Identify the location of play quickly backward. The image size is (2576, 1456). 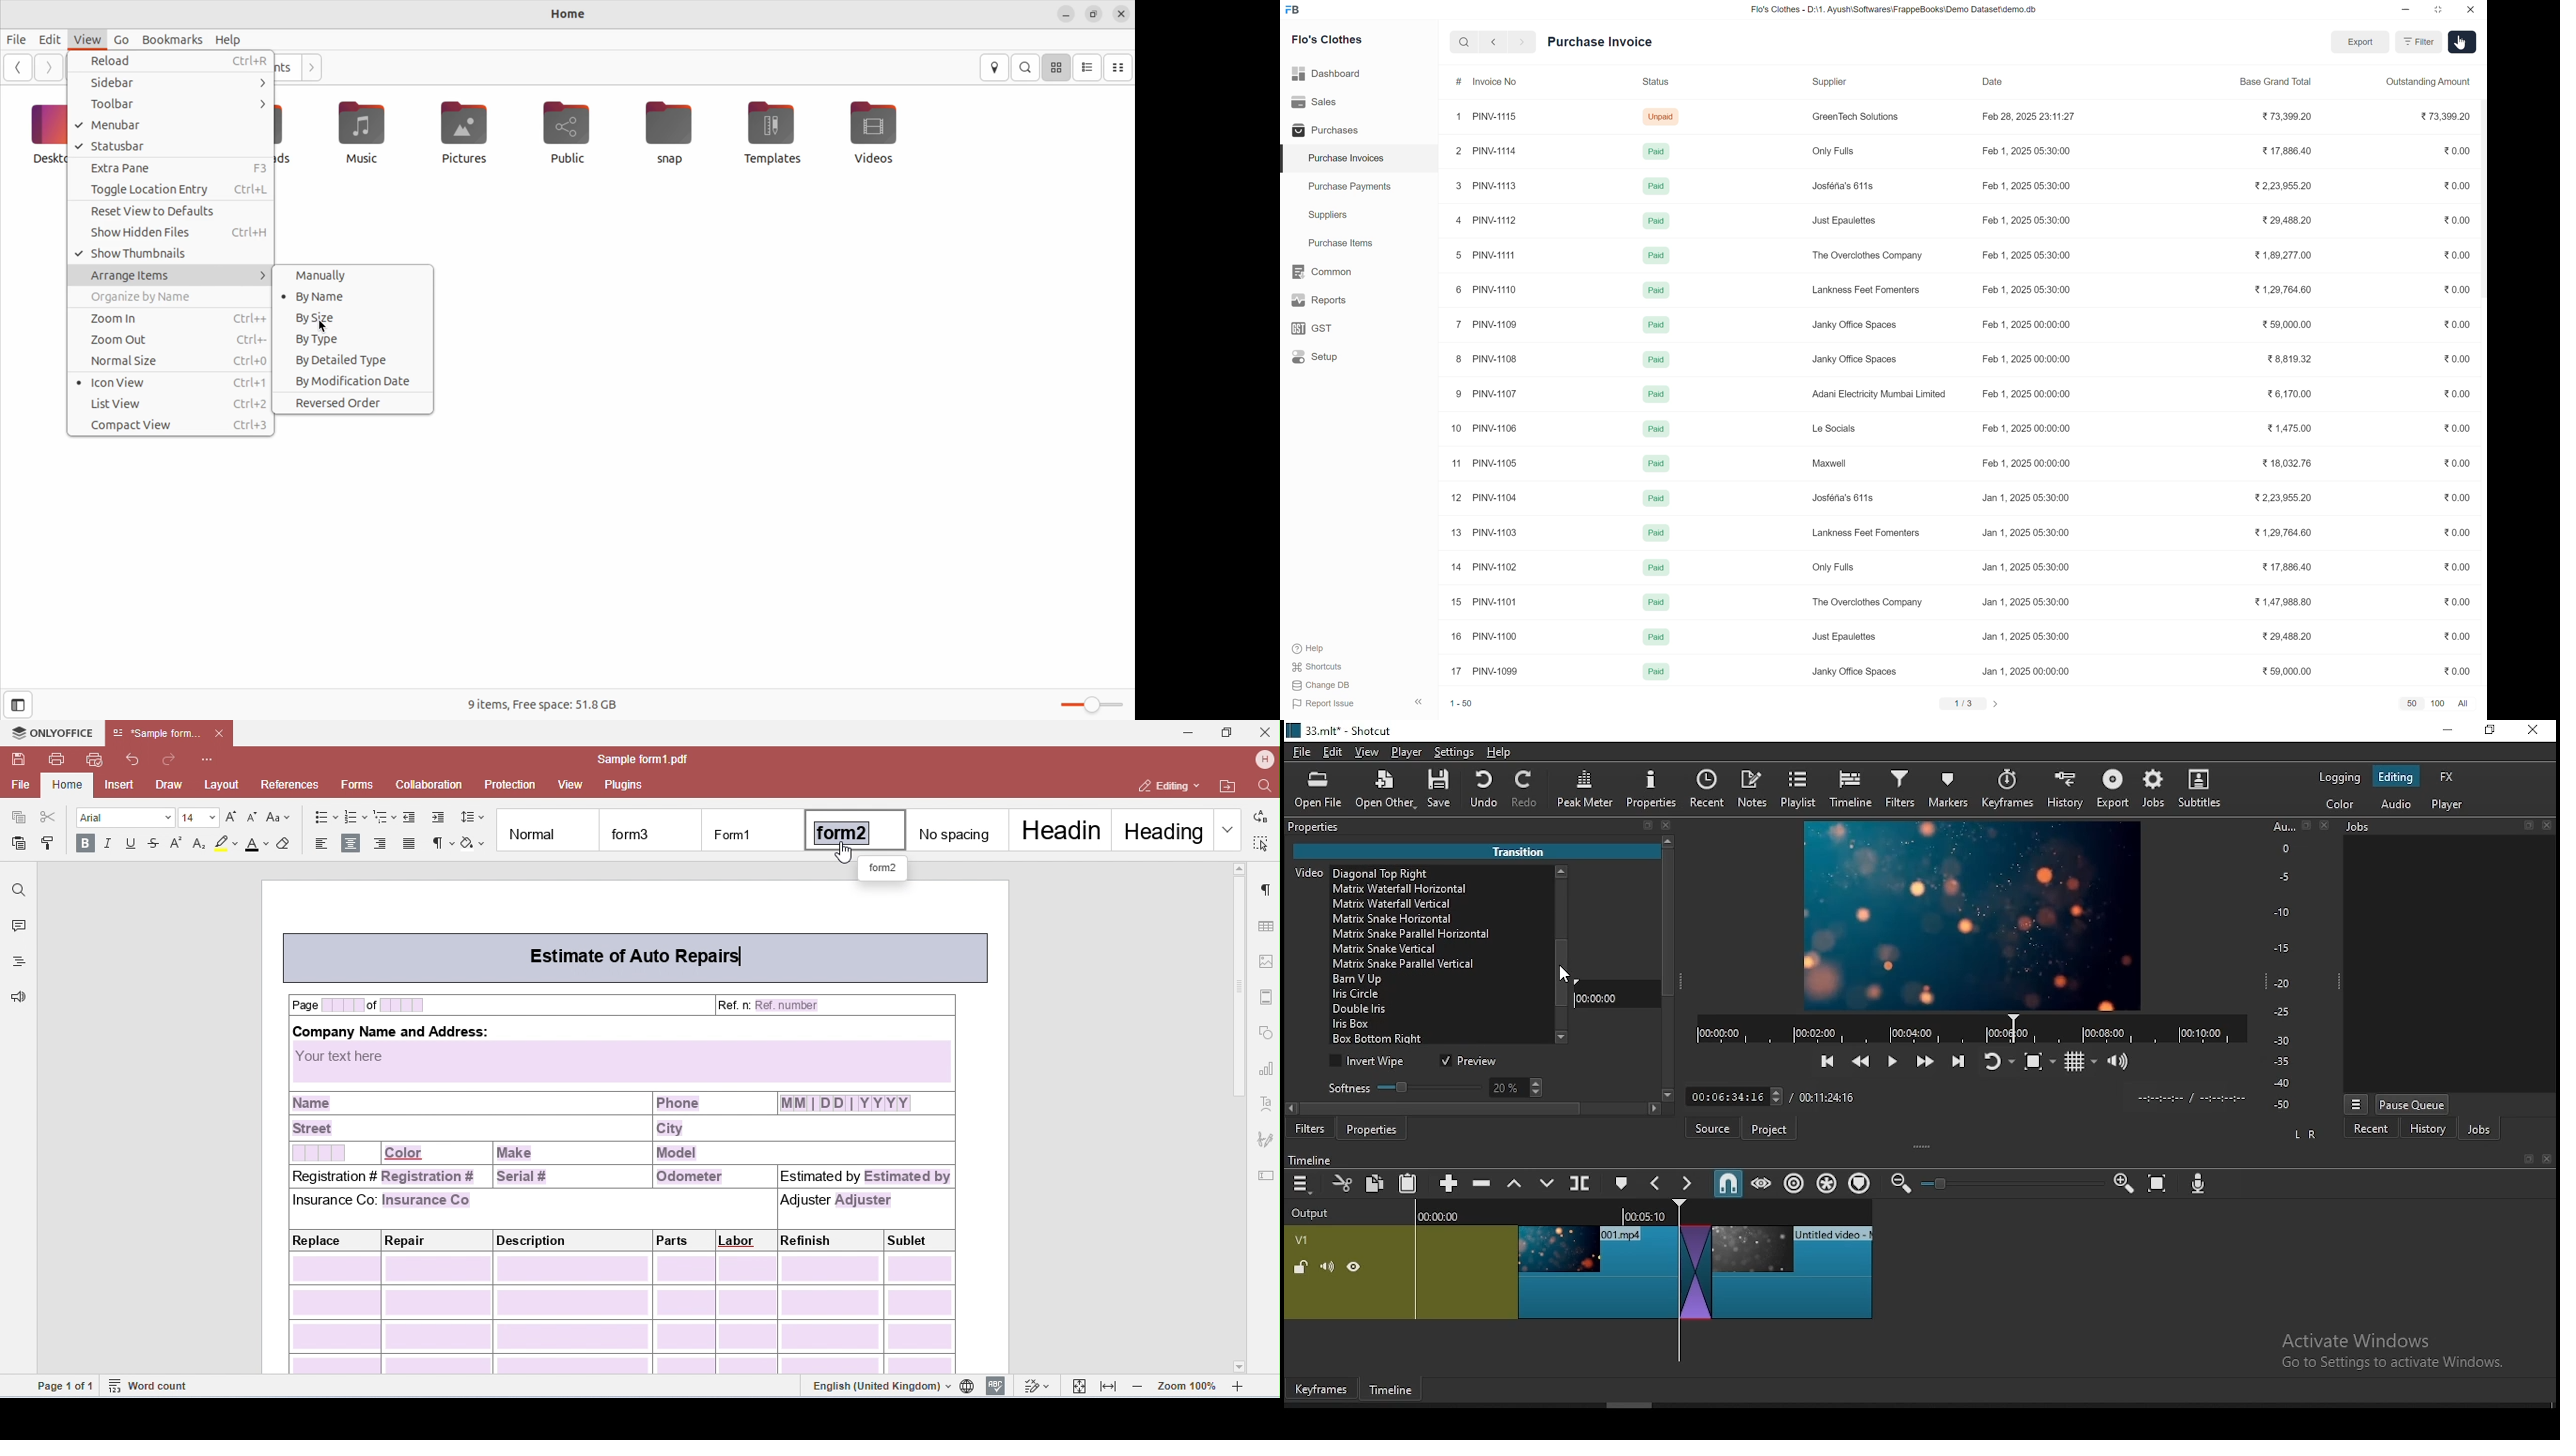
(1859, 1059).